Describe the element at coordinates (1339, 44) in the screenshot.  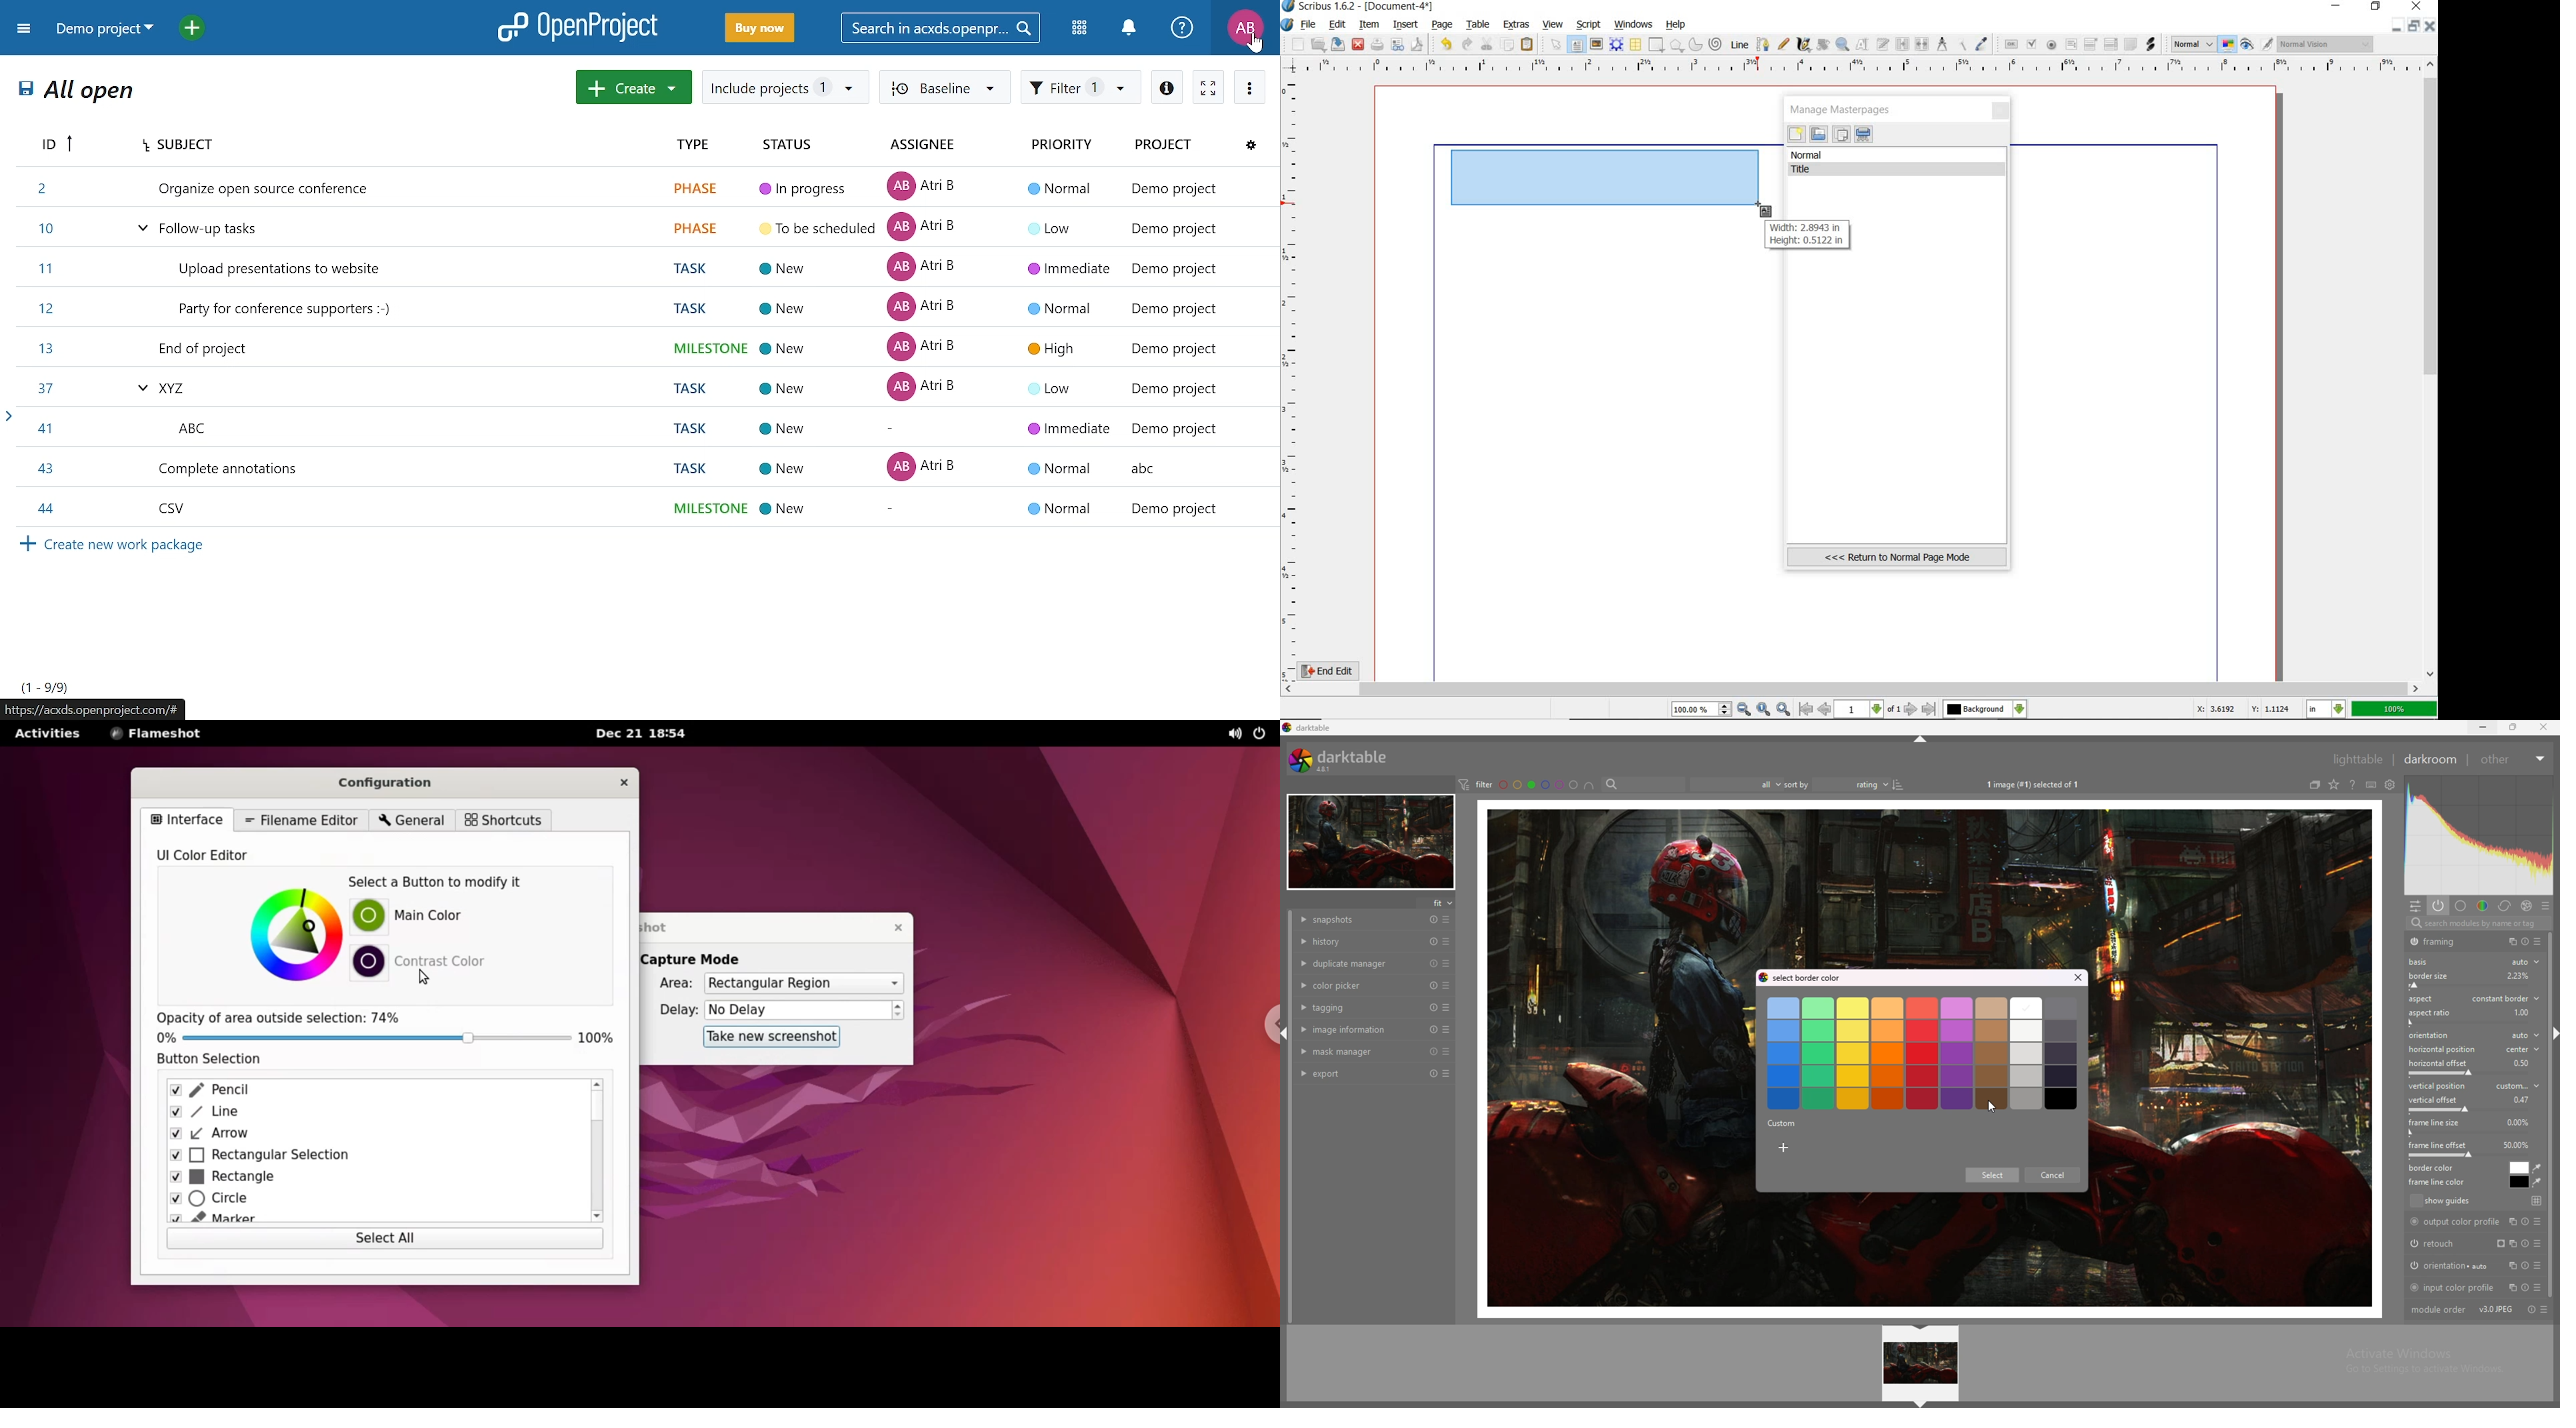
I see `save` at that location.